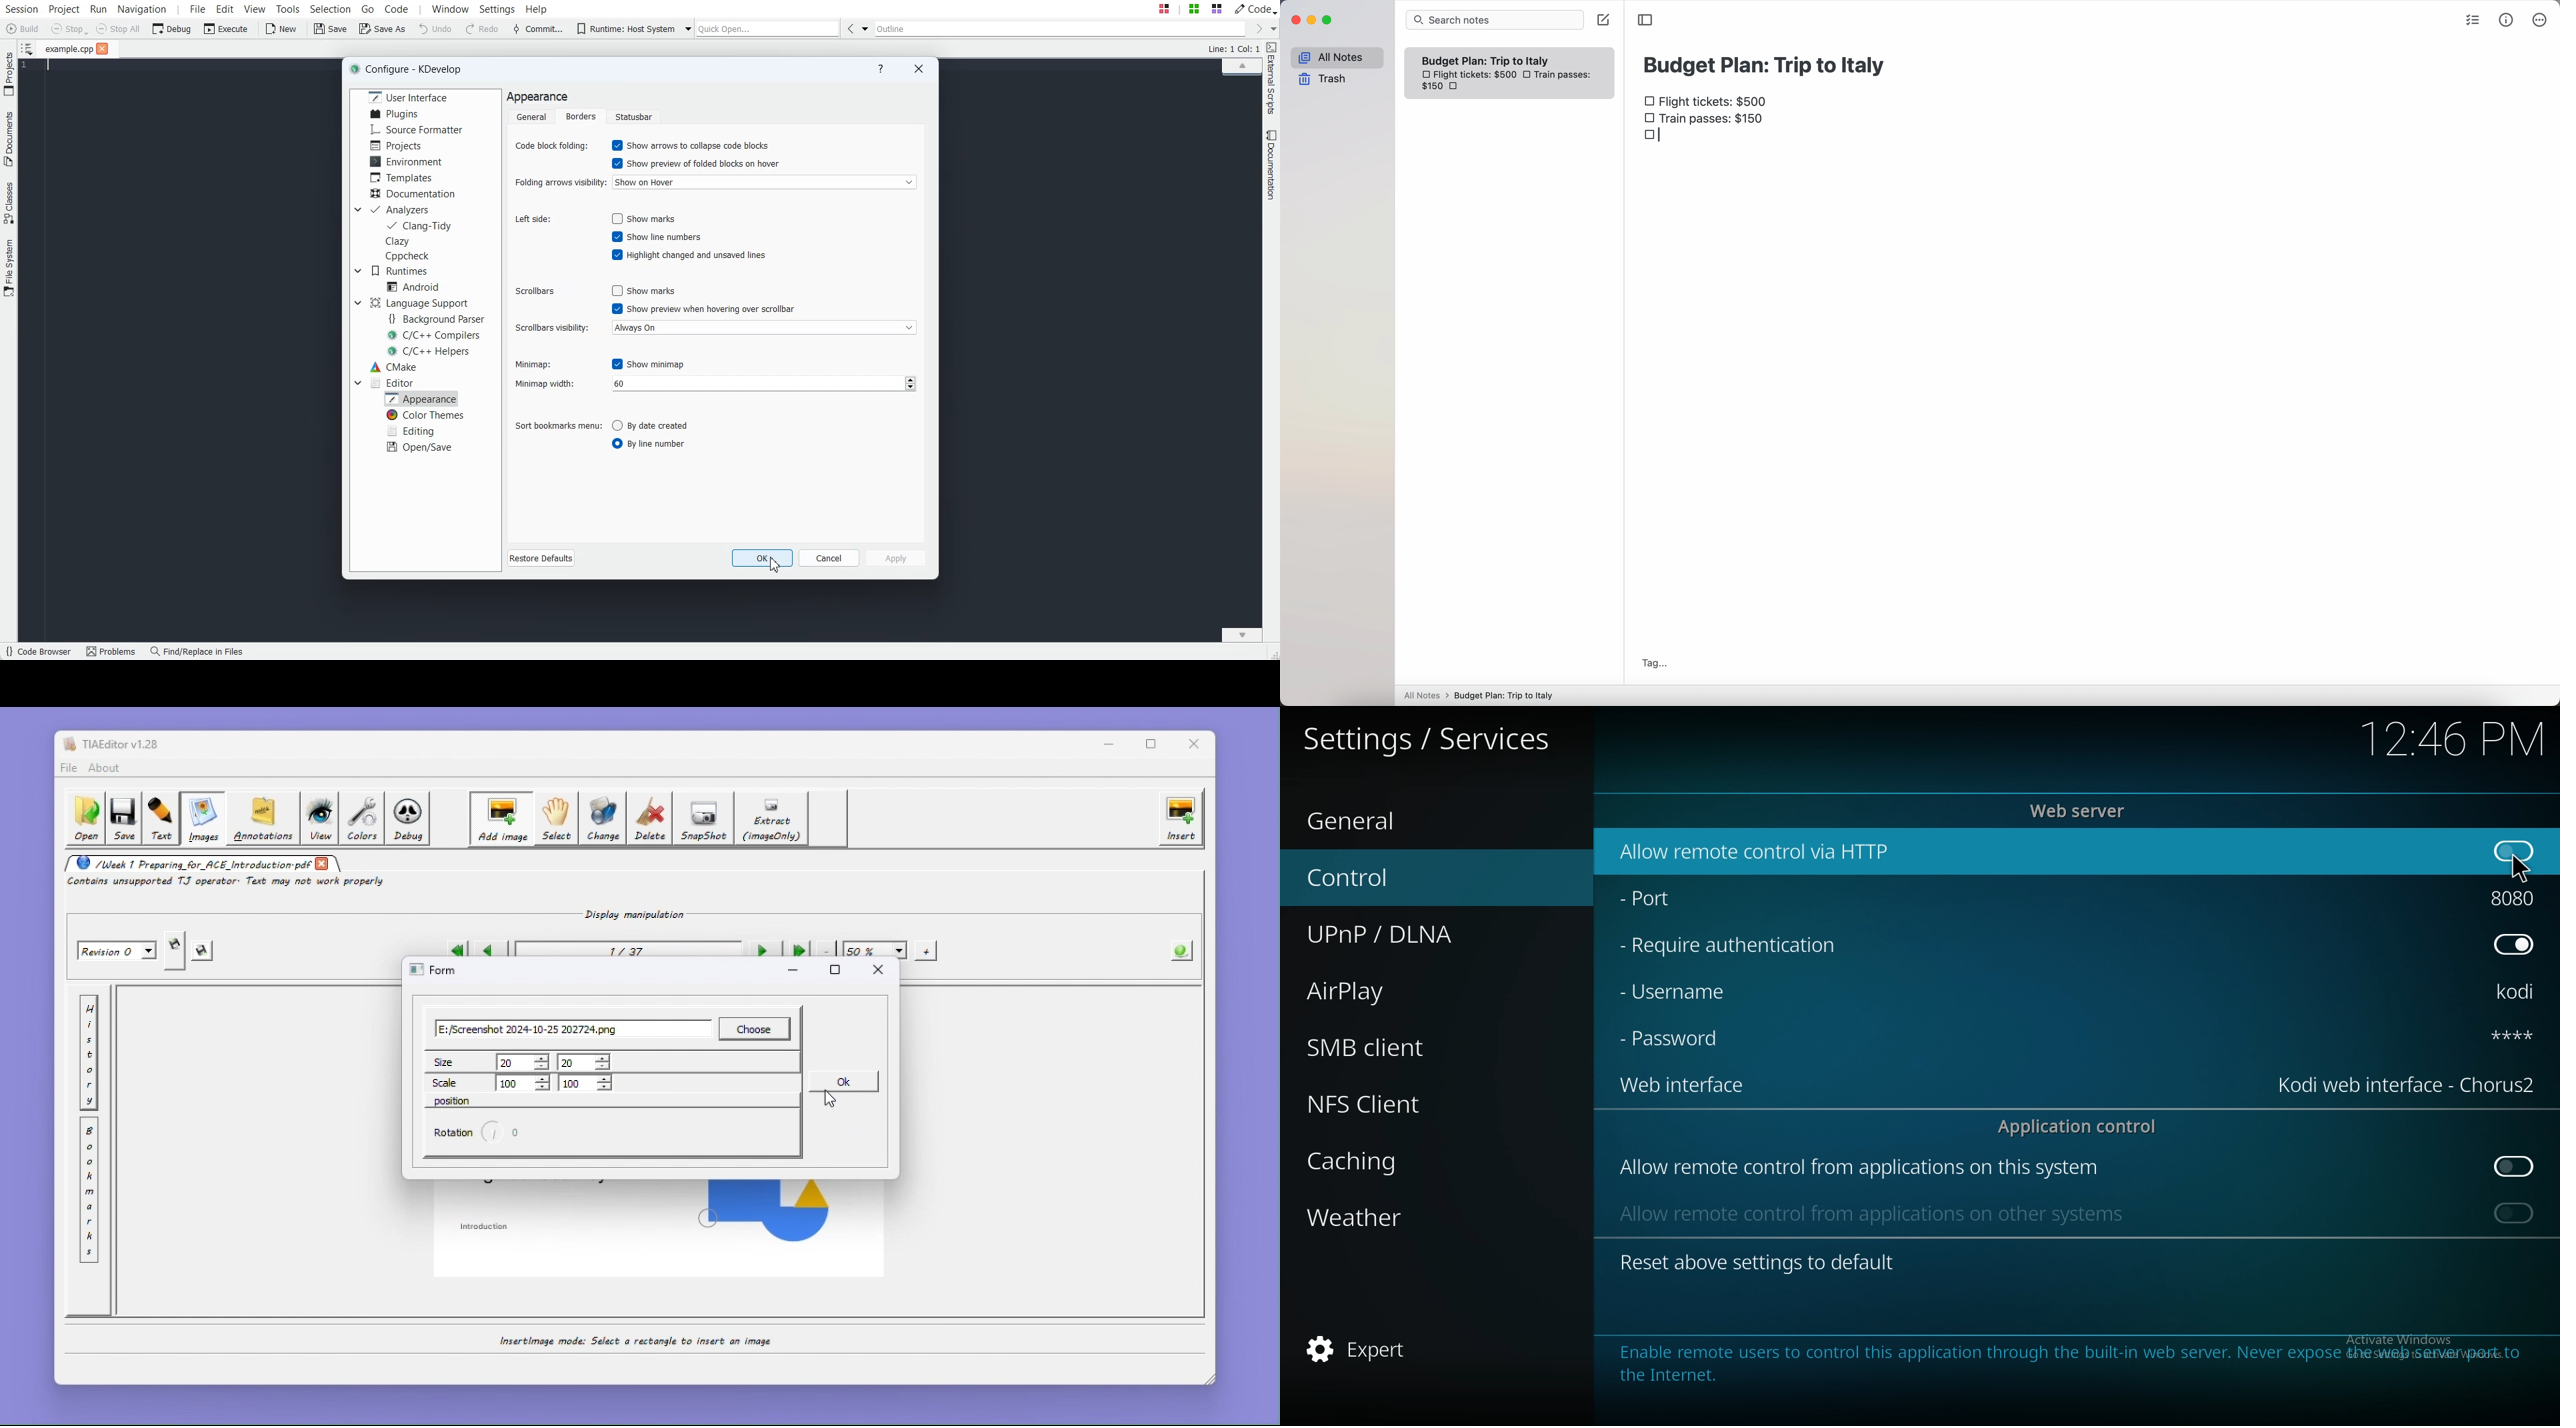 This screenshot has height=1428, width=2576. Describe the element at coordinates (1458, 88) in the screenshot. I see `checkbox` at that location.